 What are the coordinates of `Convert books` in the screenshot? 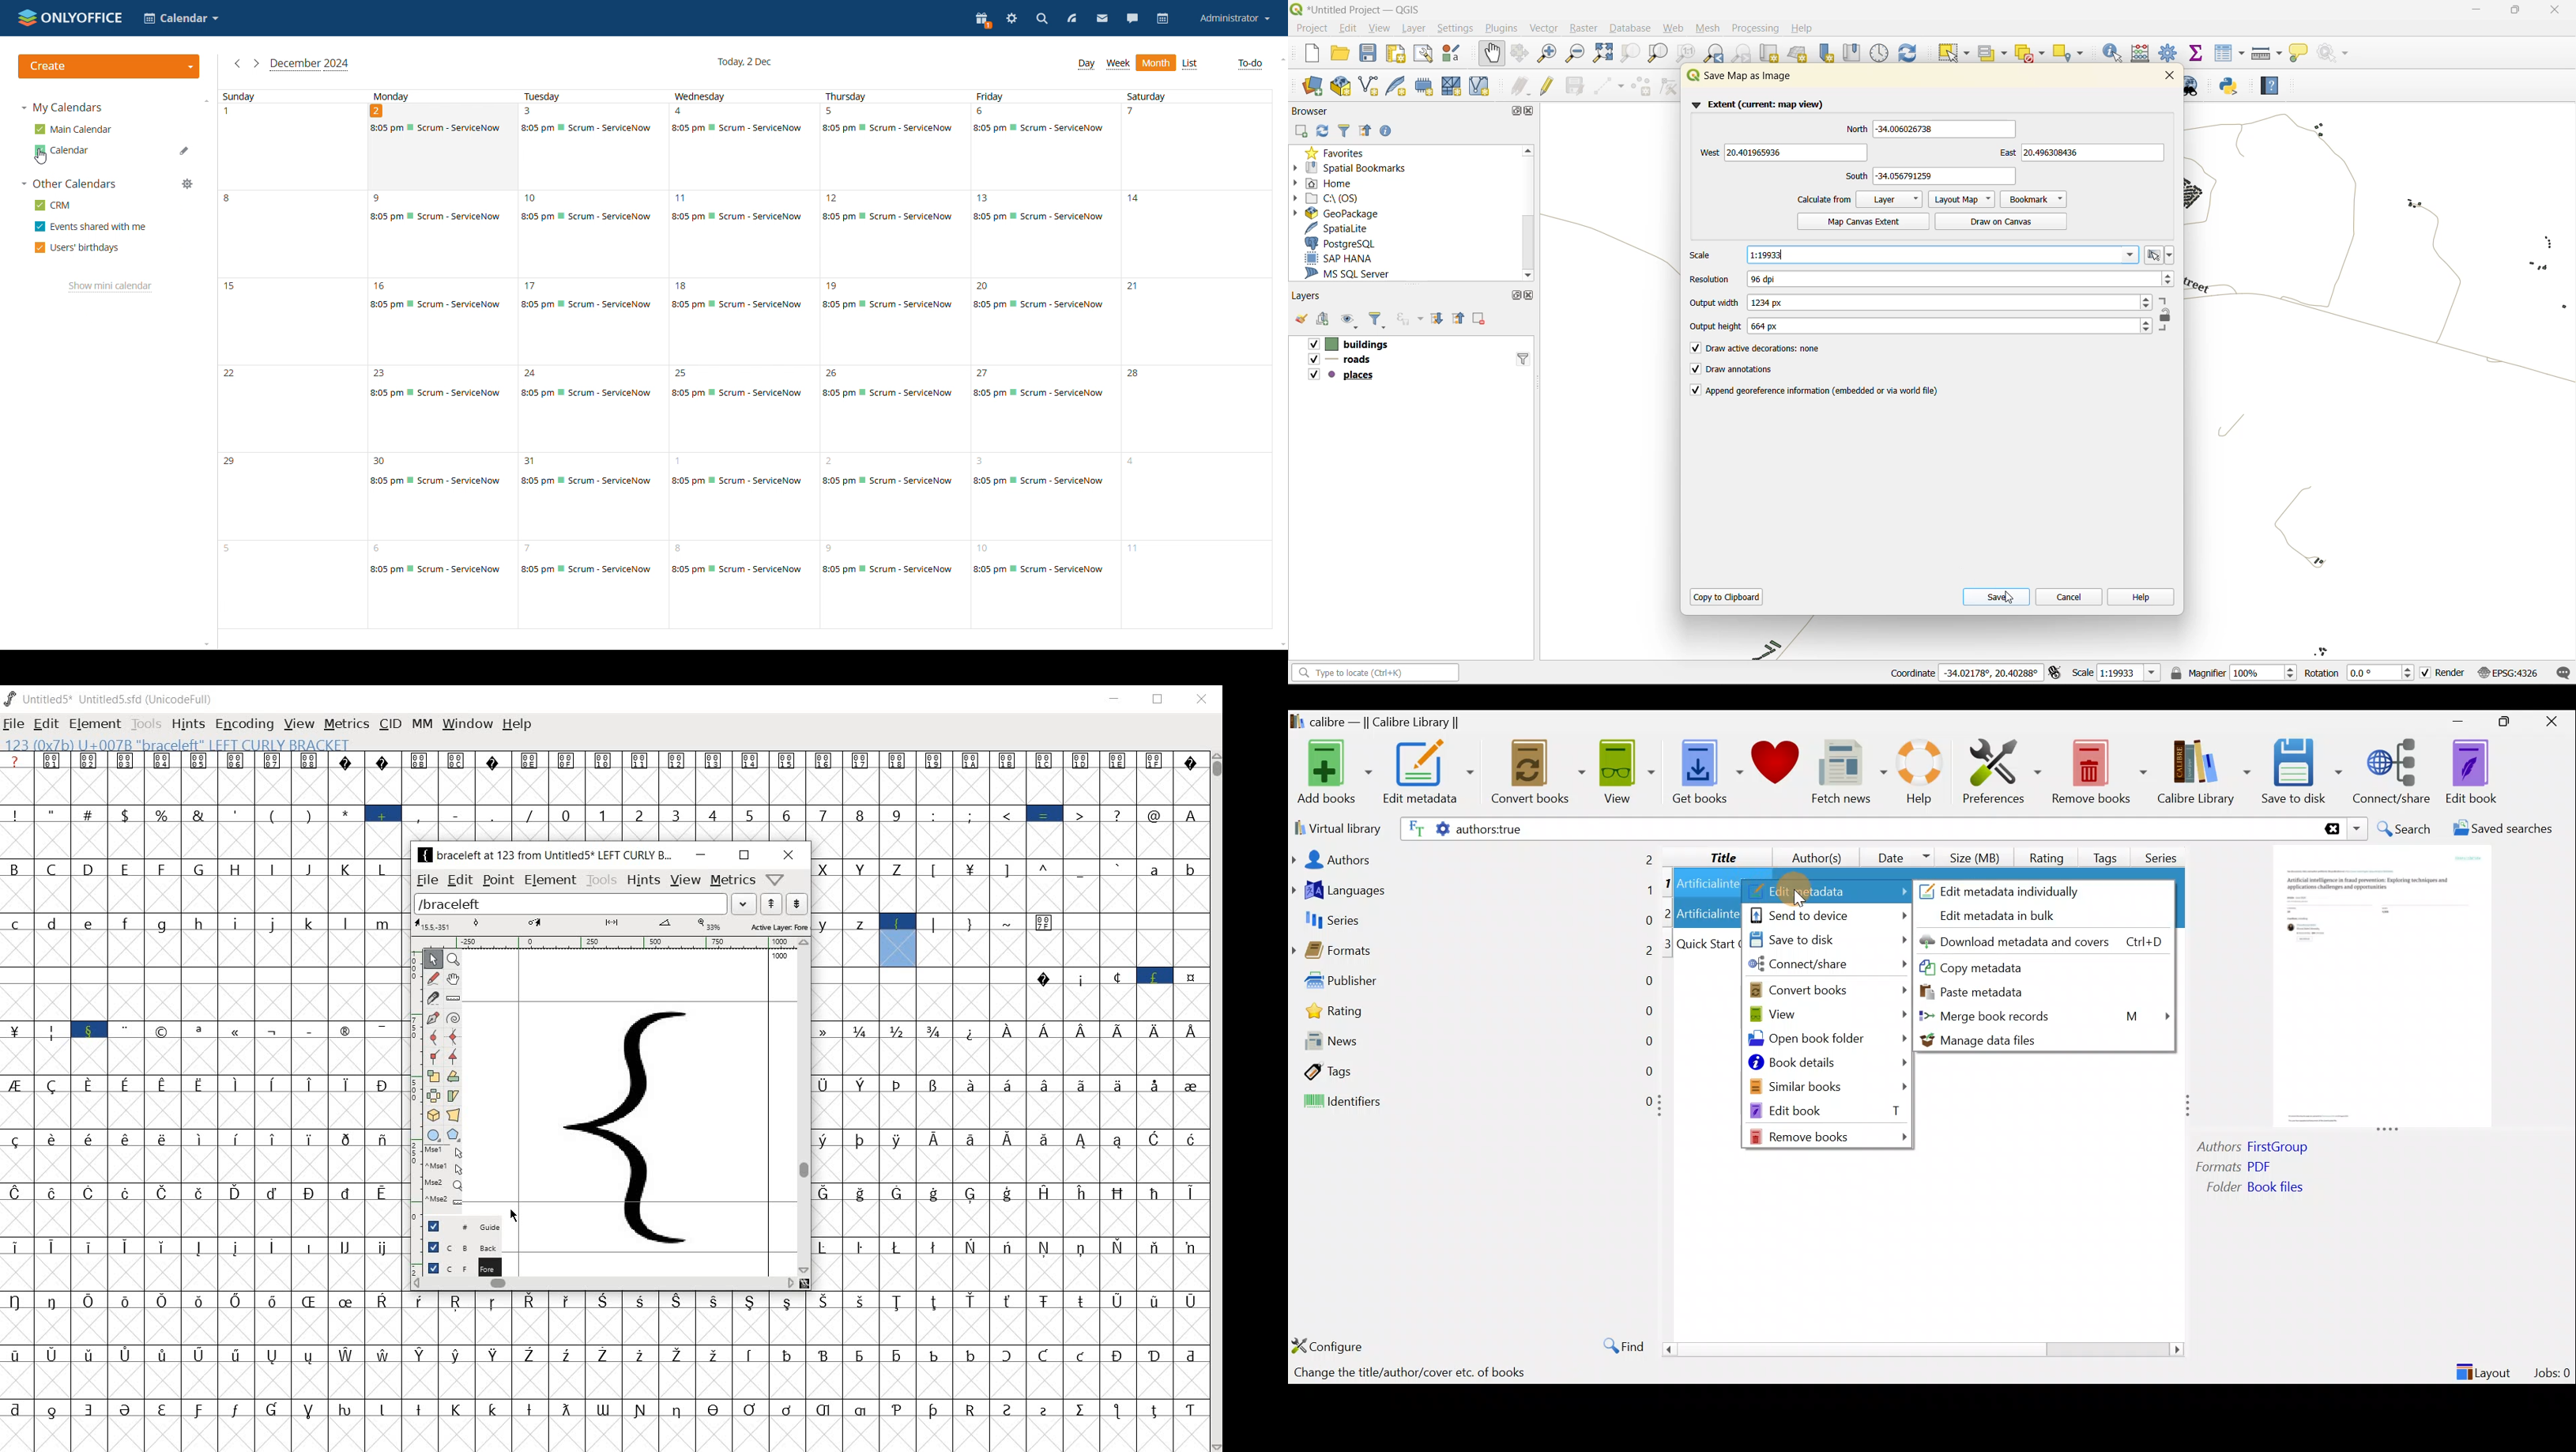 It's located at (1538, 773).